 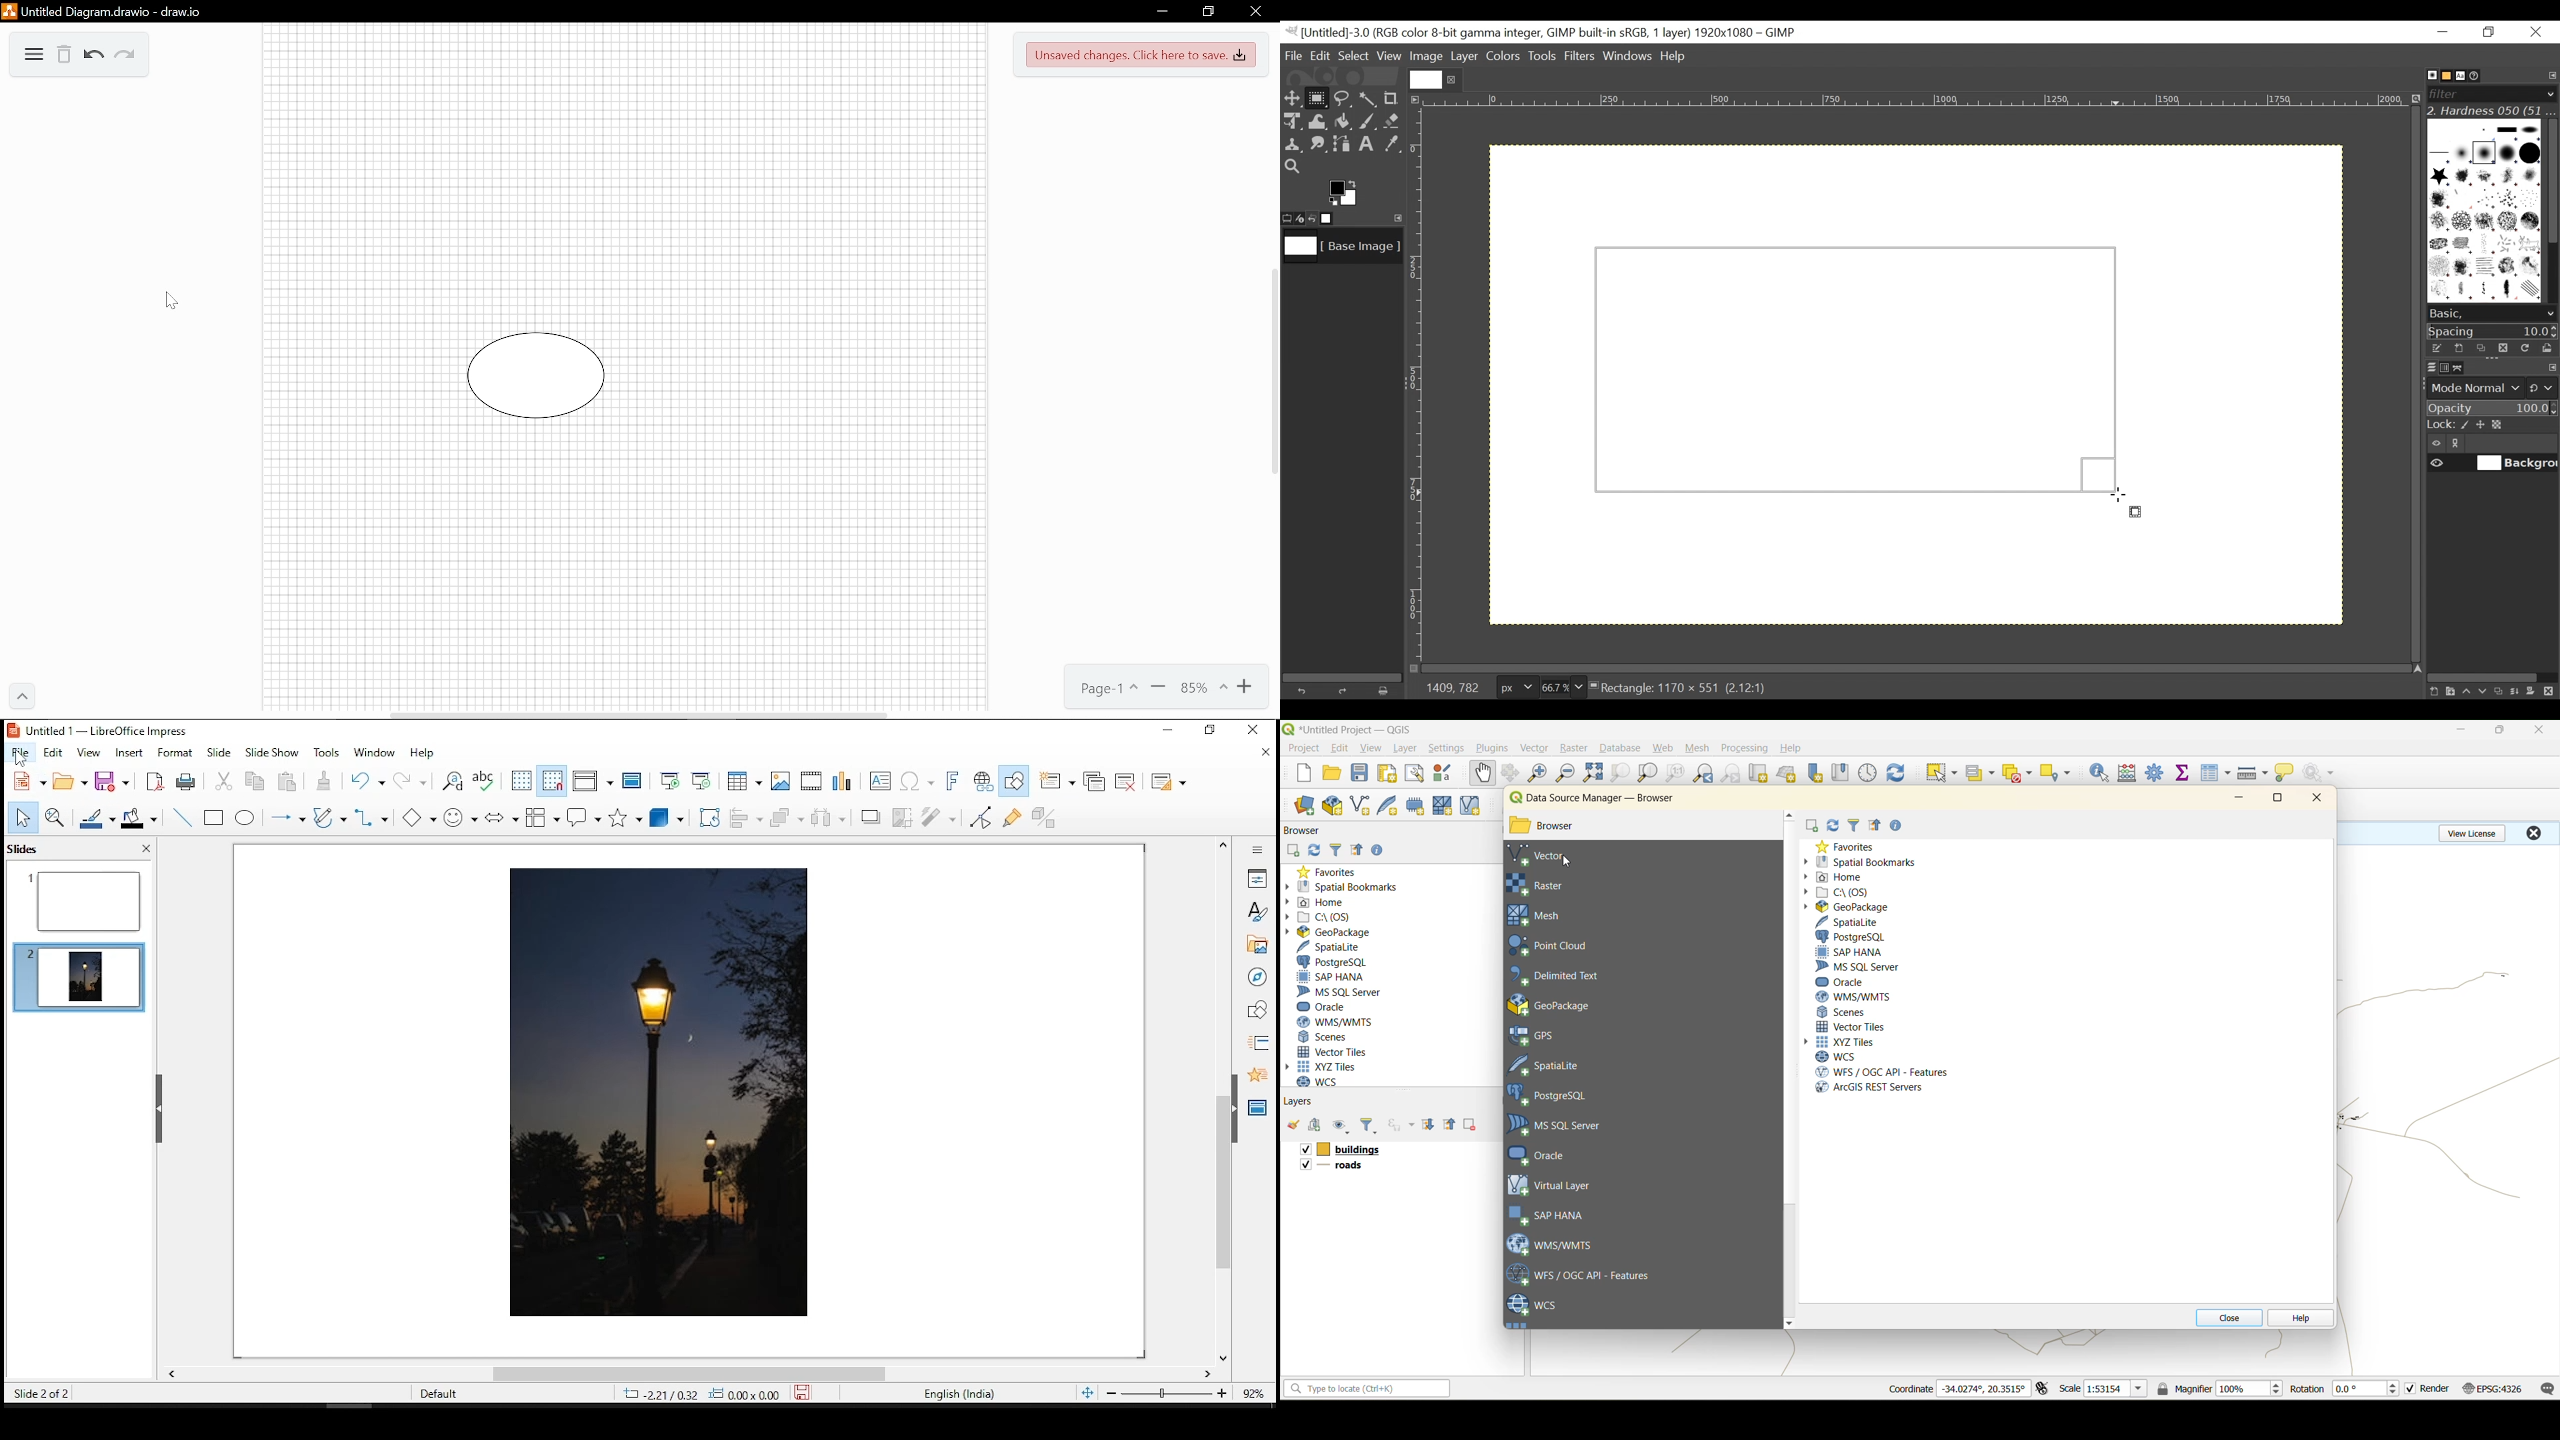 I want to click on ms sql server, so click(x=1345, y=992).